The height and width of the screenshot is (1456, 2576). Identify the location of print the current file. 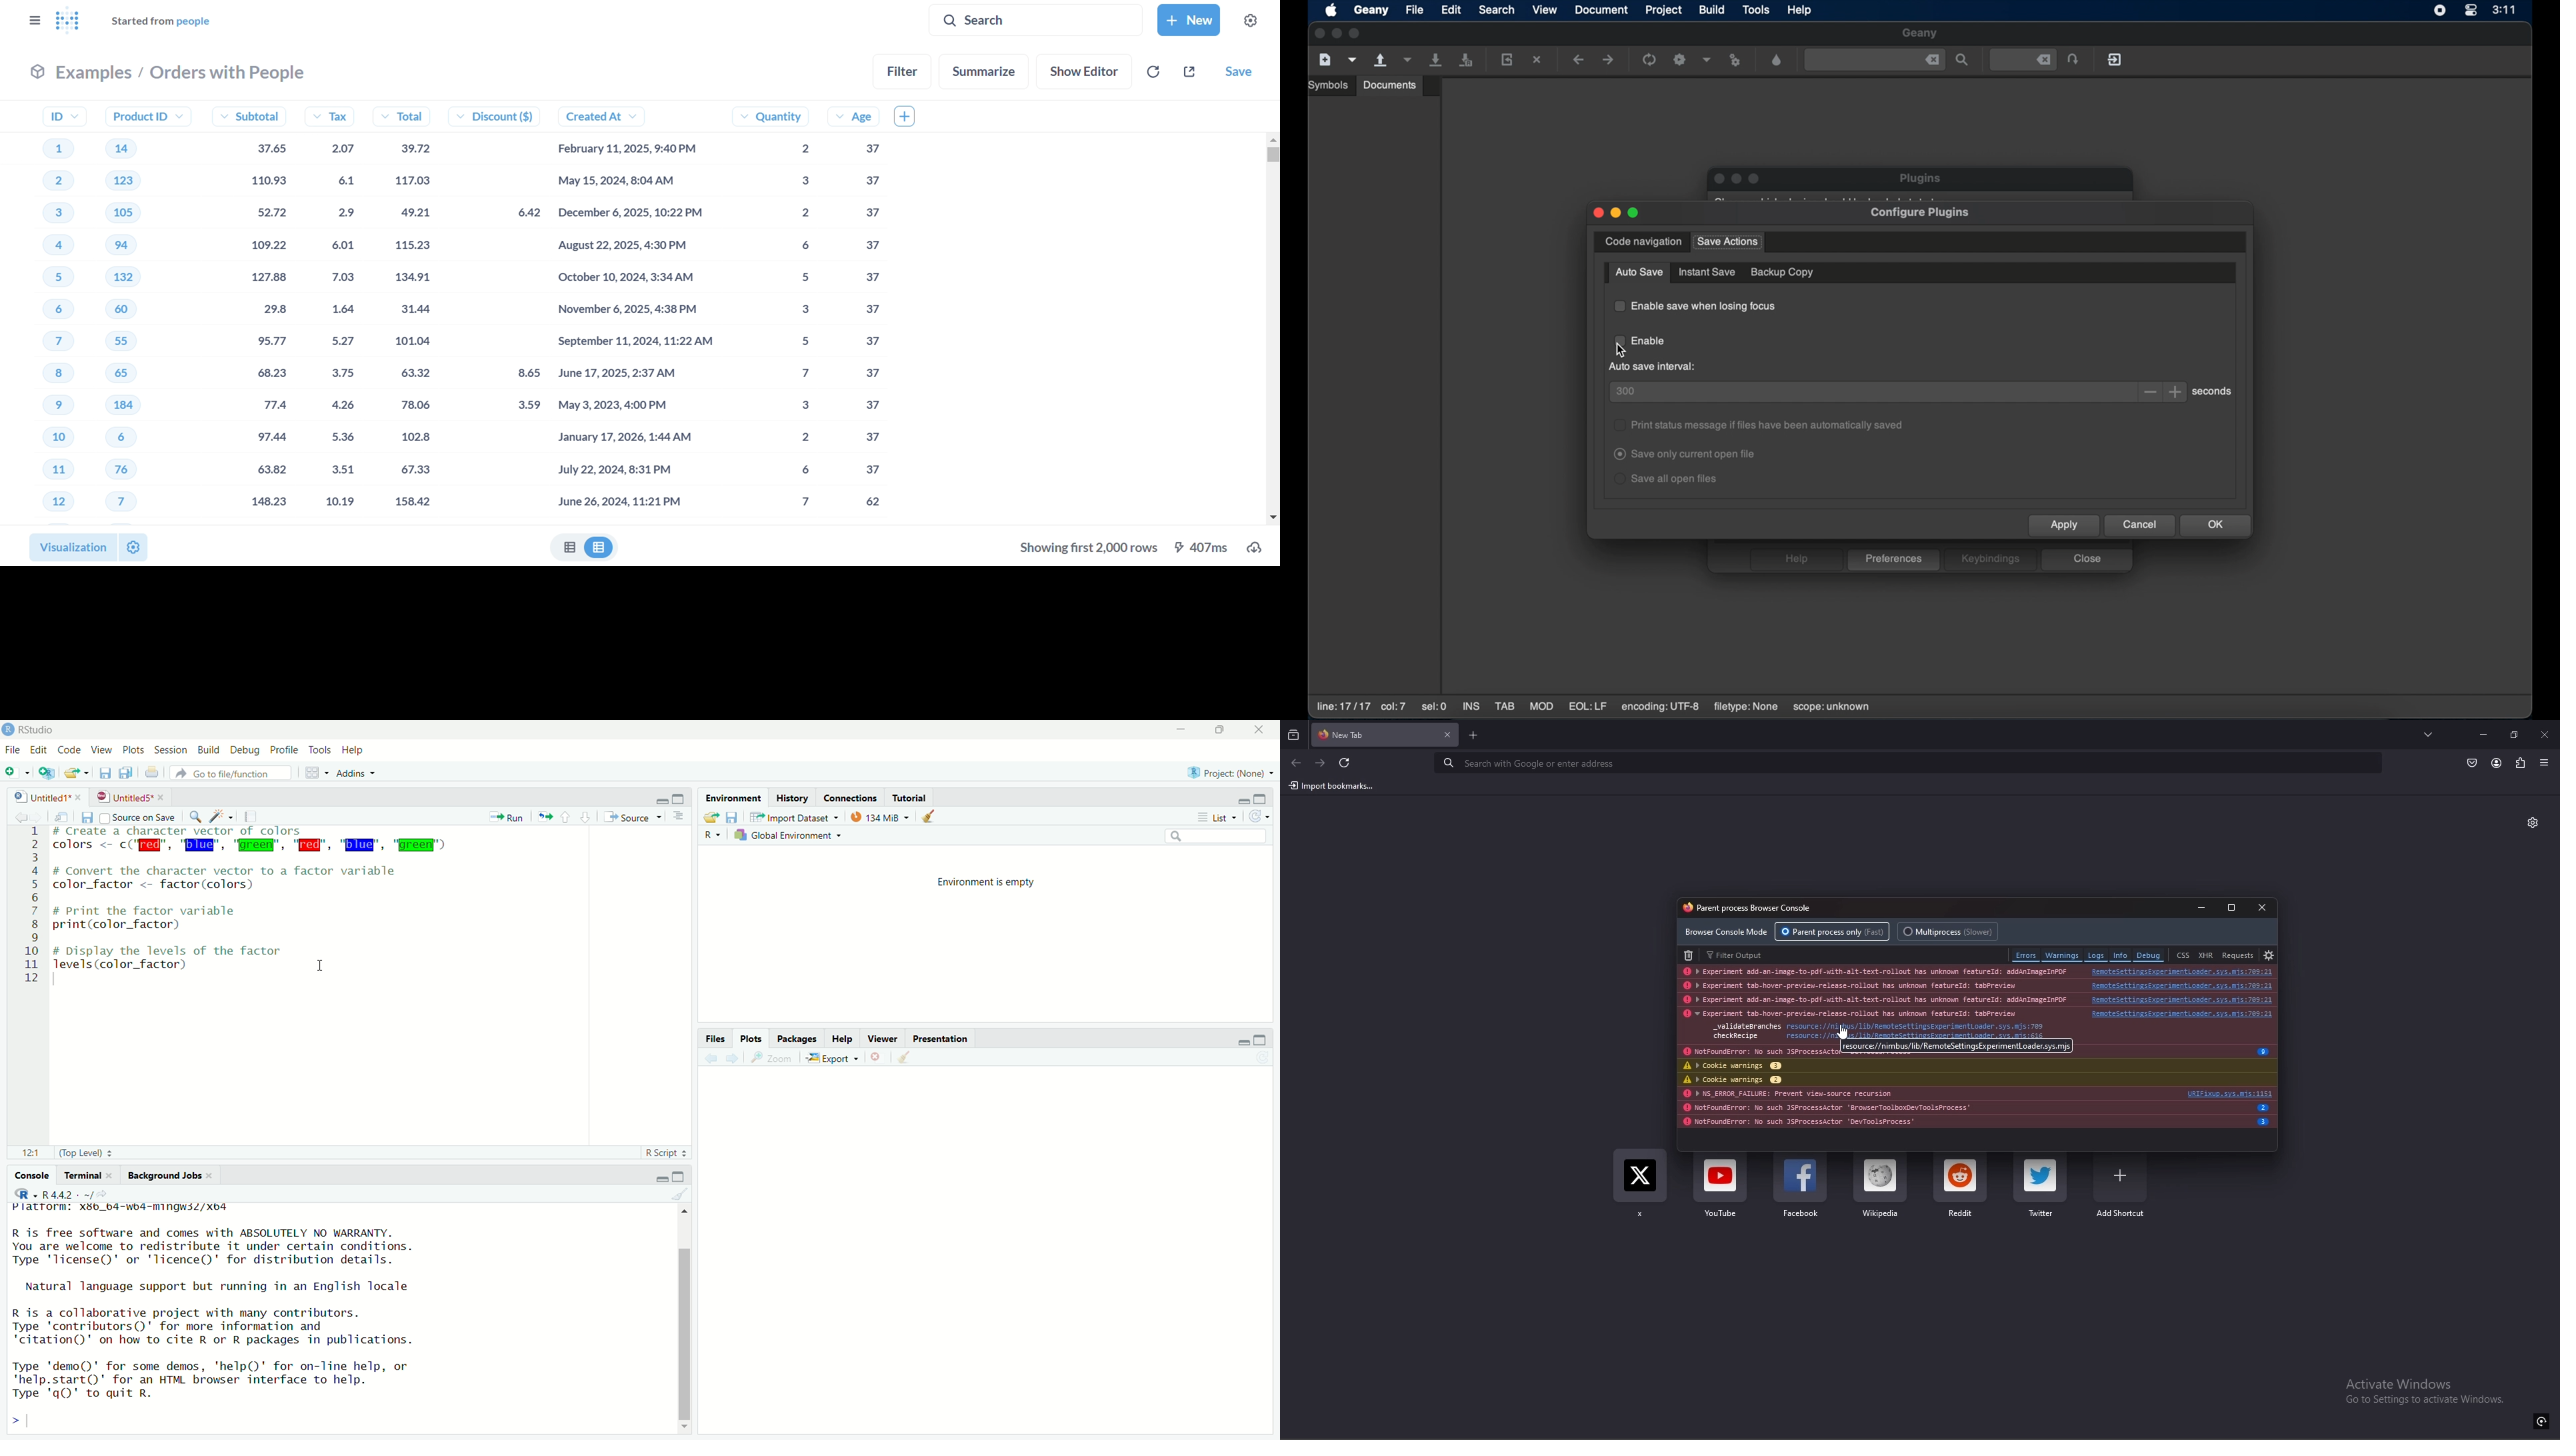
(152, 772).